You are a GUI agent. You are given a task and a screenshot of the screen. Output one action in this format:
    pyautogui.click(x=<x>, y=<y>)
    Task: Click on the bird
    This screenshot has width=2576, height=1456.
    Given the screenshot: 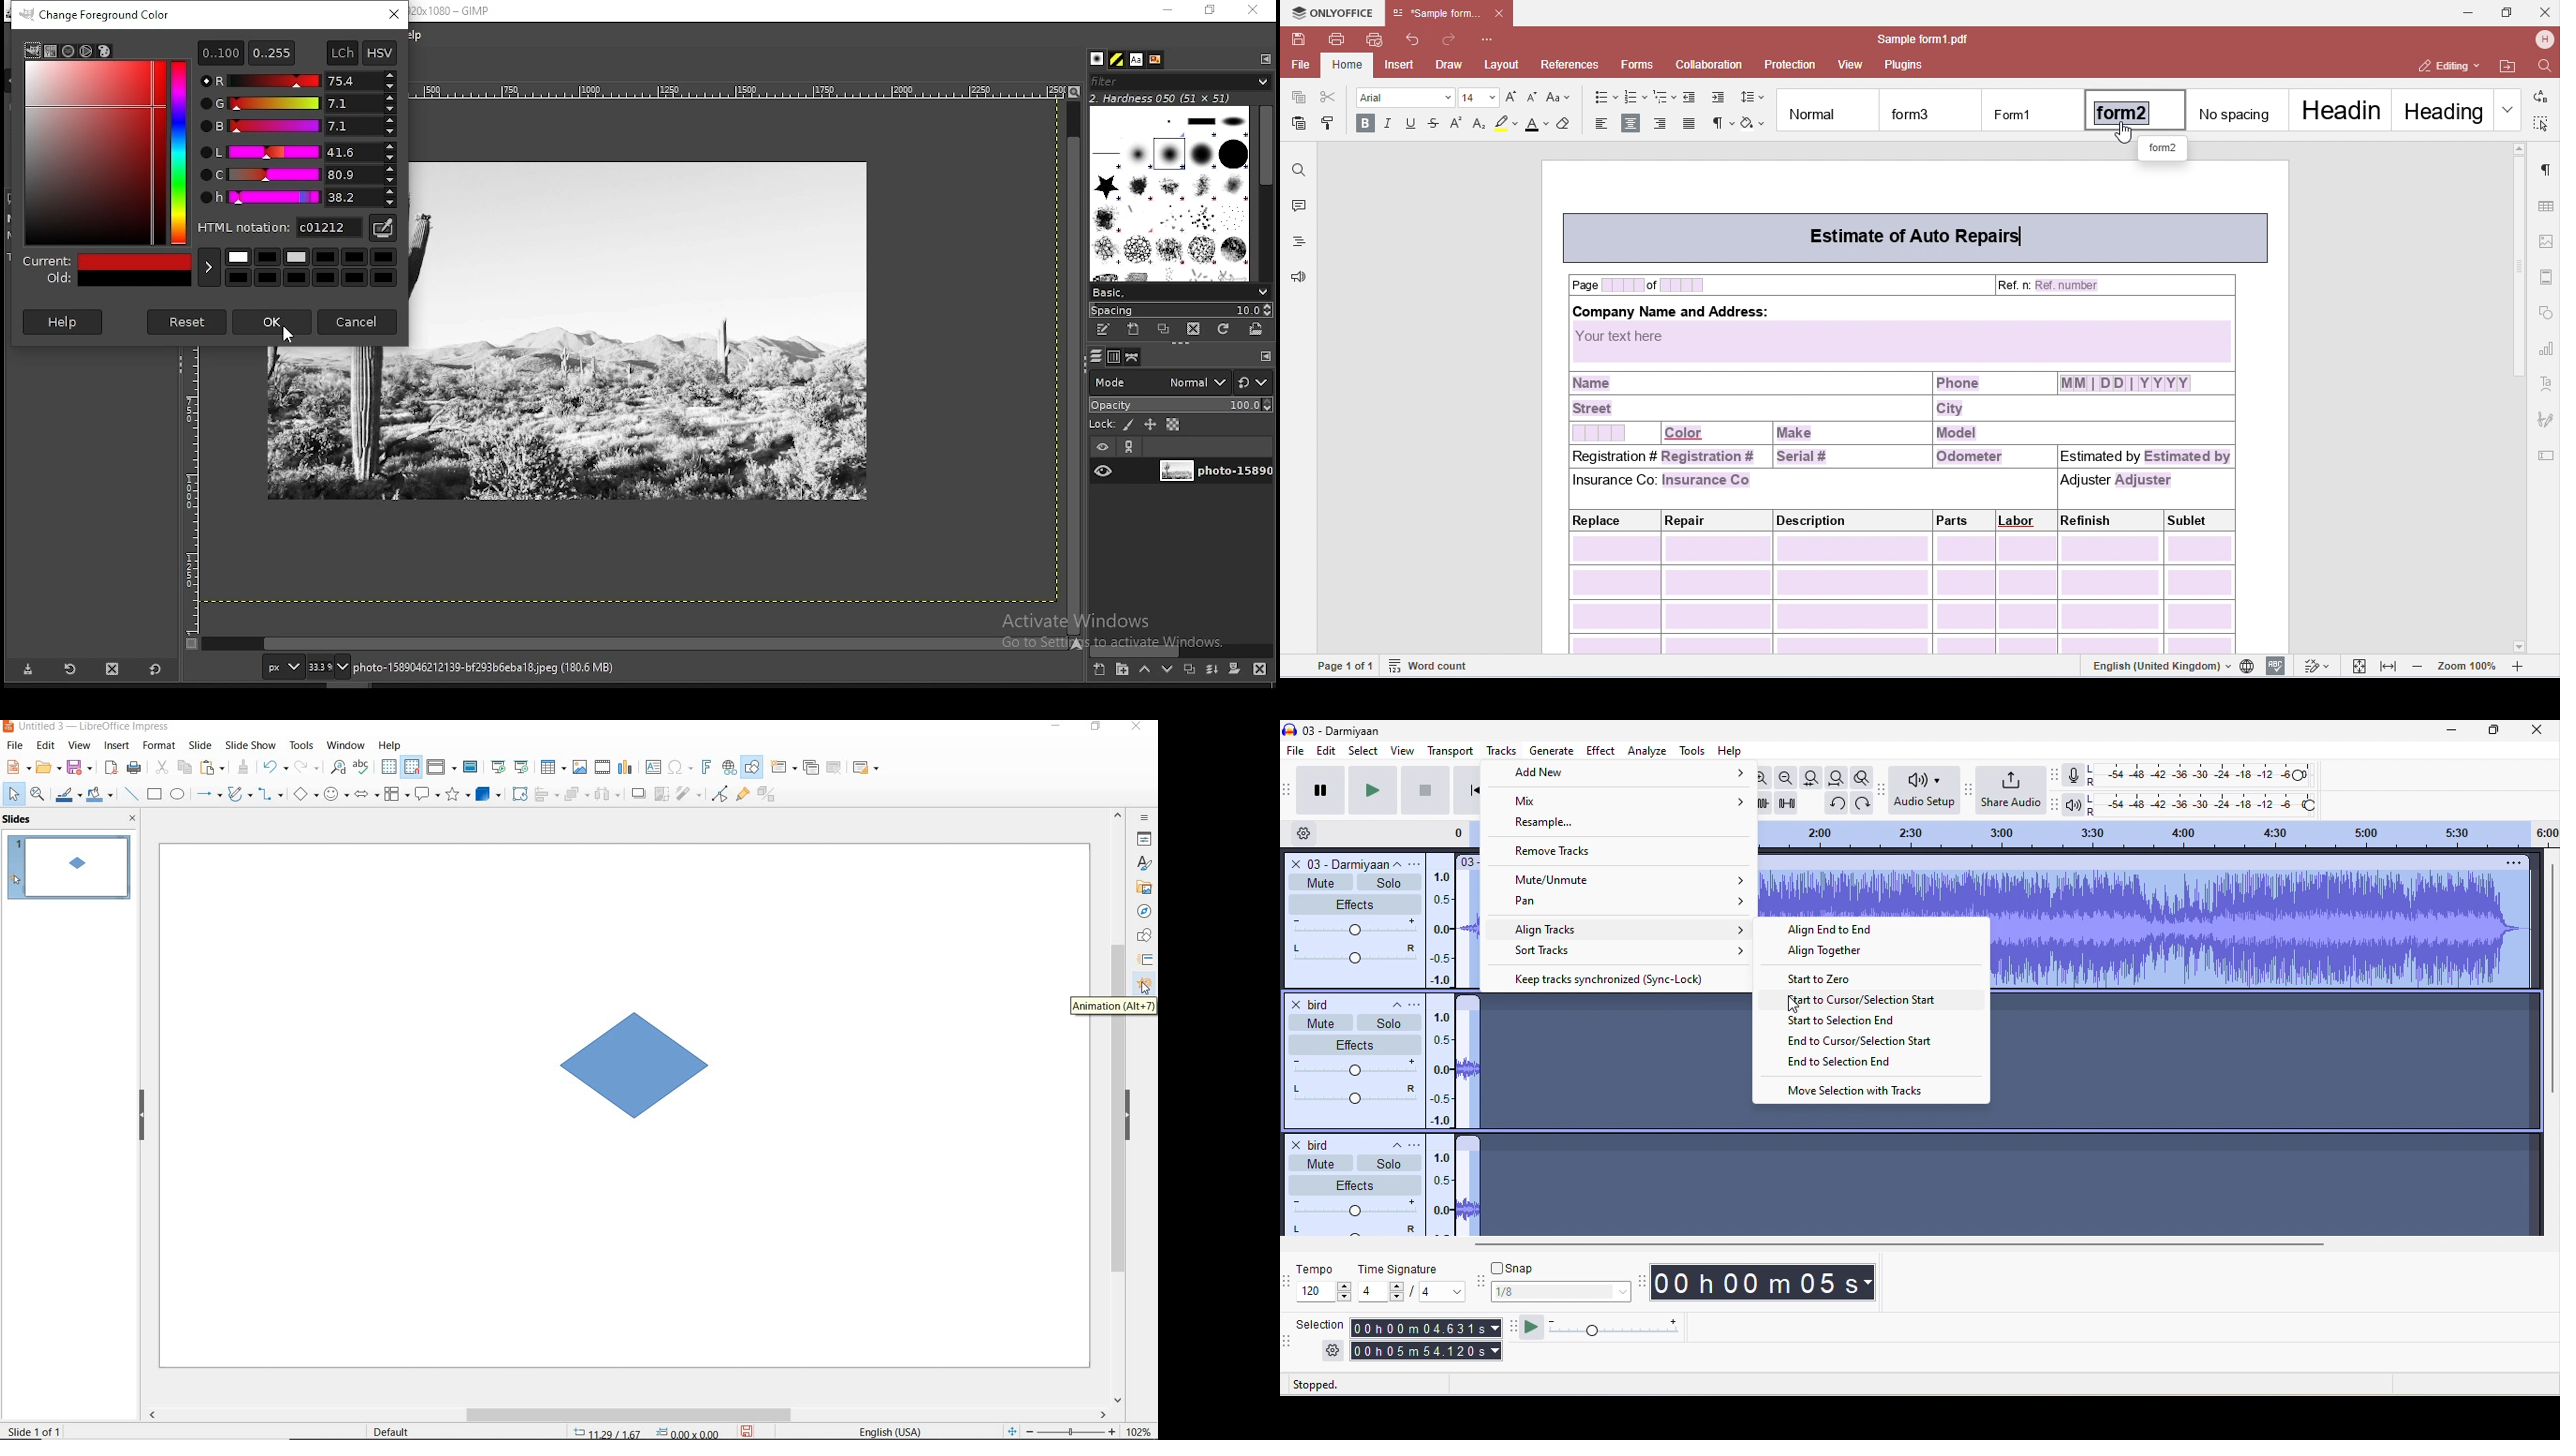 What is the action you would take?
    pyautogui.click(x=1320, y=1143)
    